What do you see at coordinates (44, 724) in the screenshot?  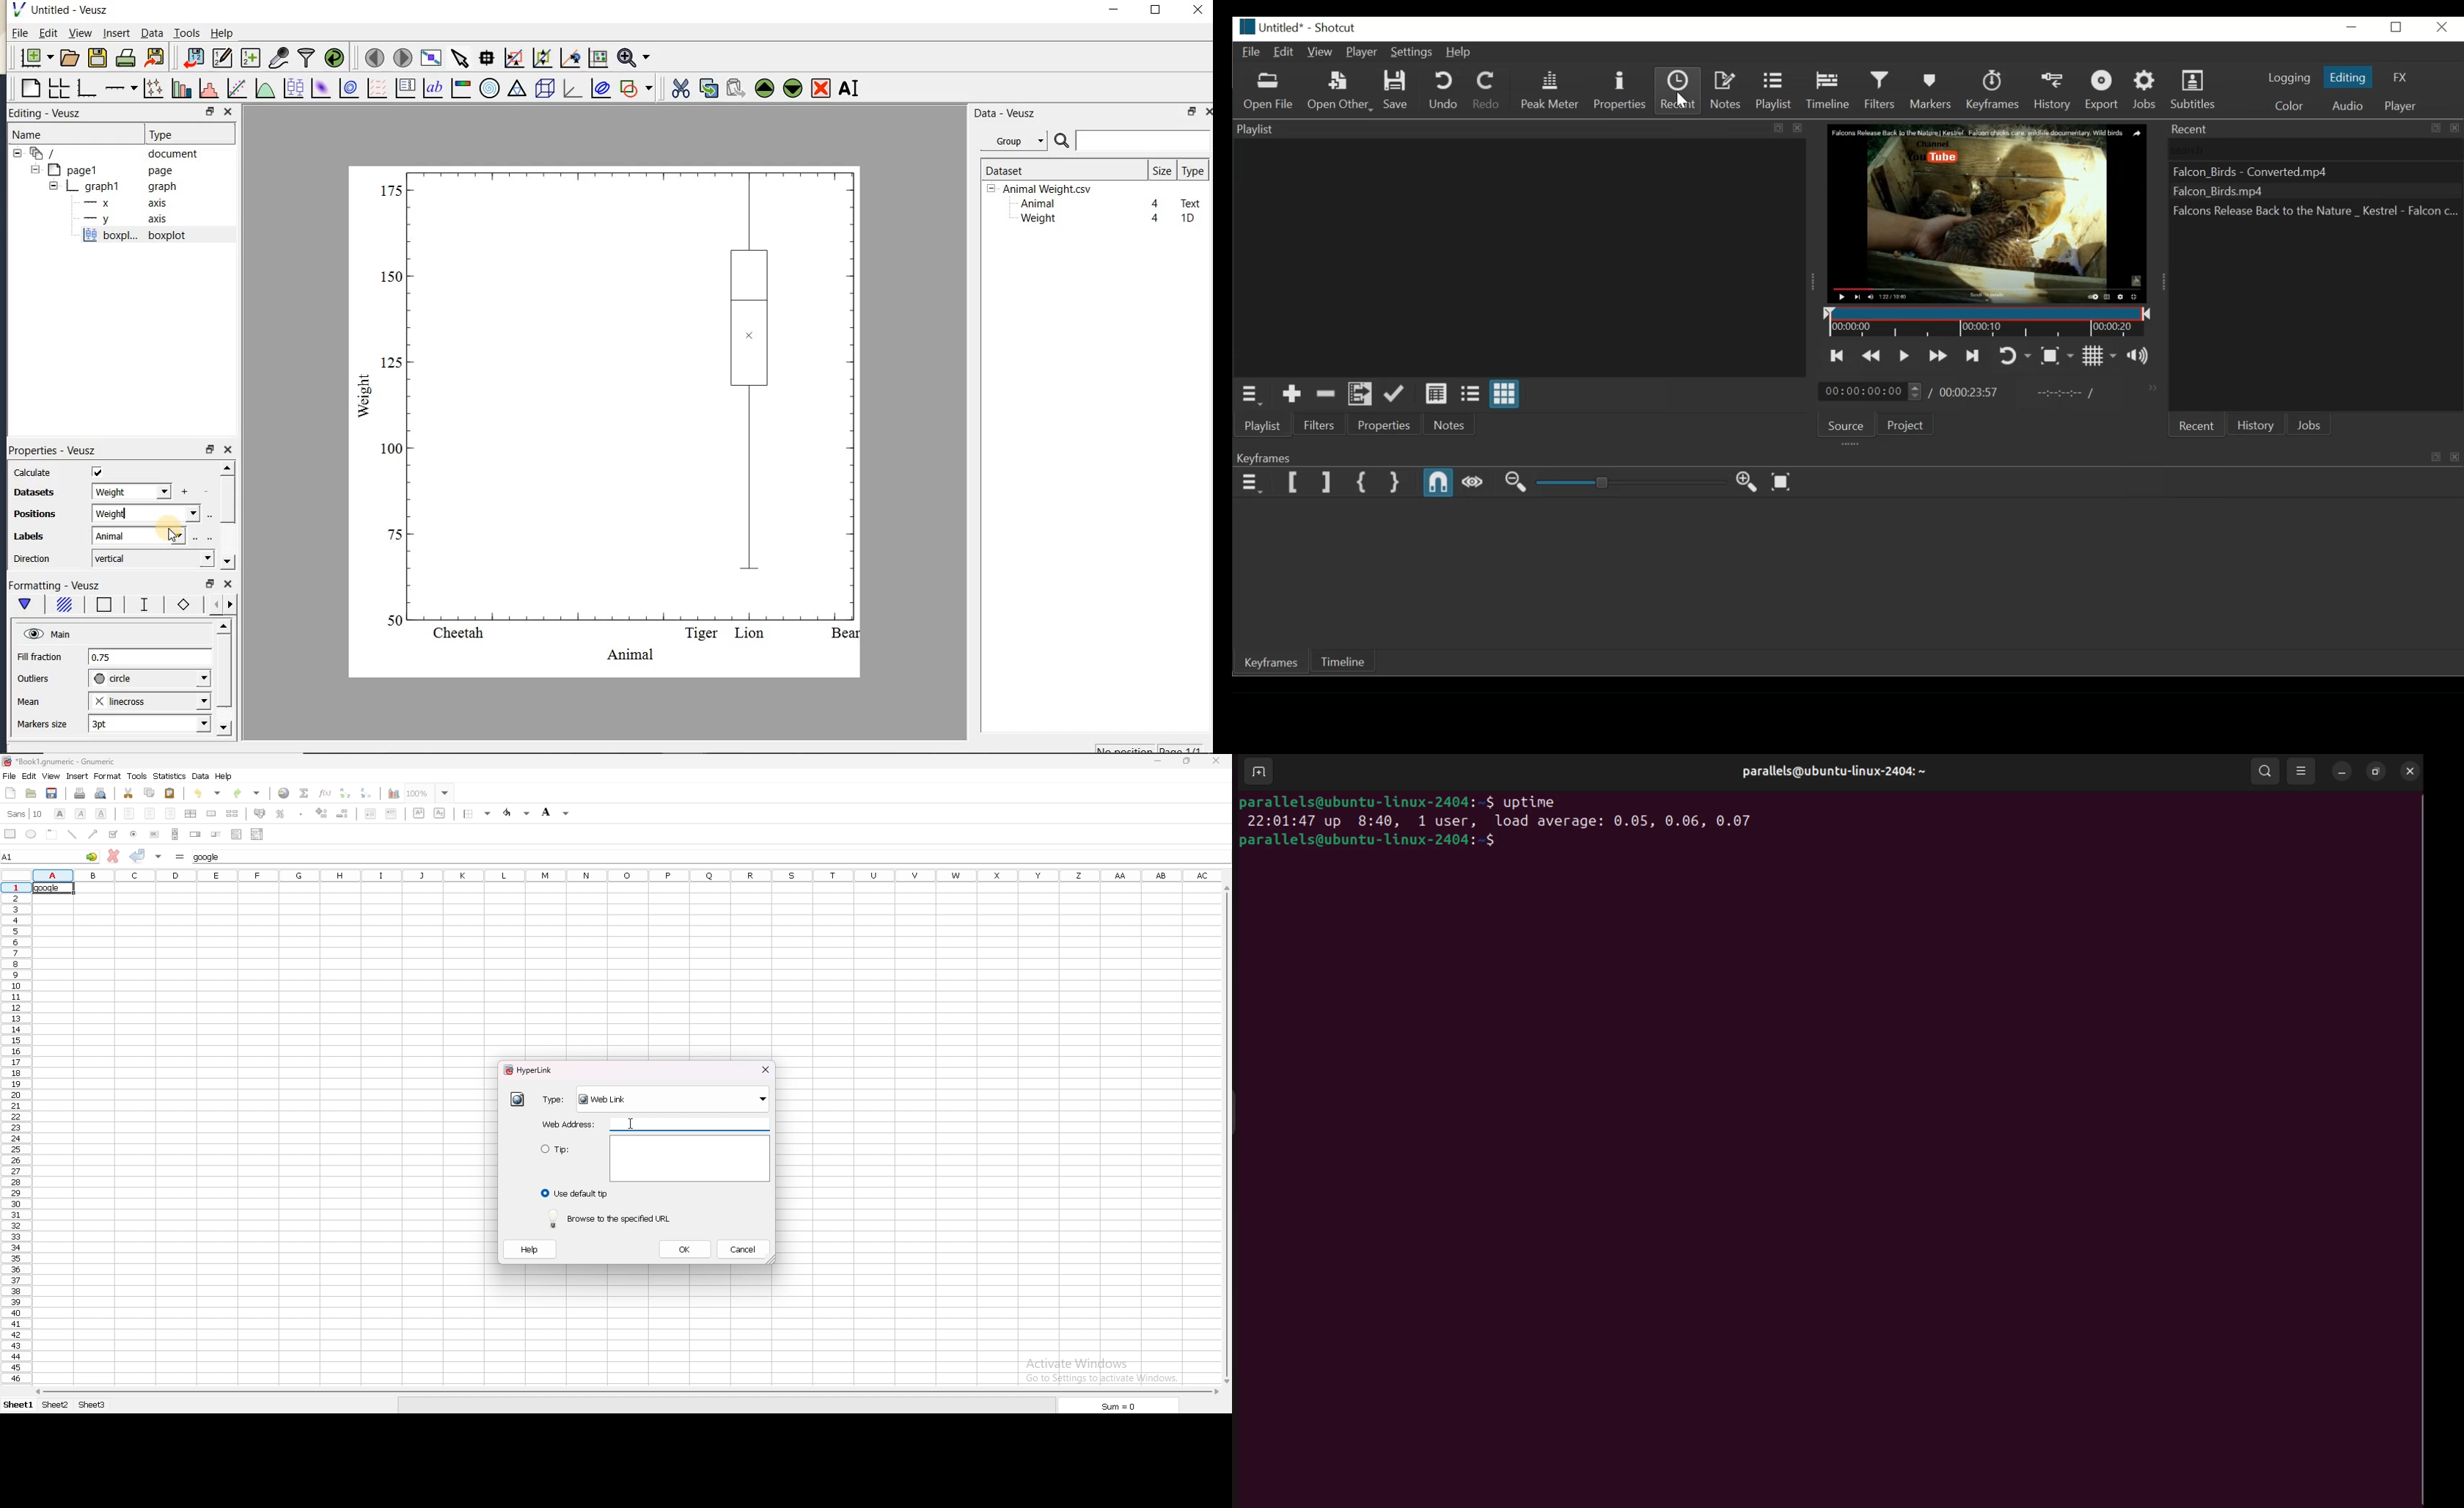 I see `markers size` at bounding box center [44, 724].